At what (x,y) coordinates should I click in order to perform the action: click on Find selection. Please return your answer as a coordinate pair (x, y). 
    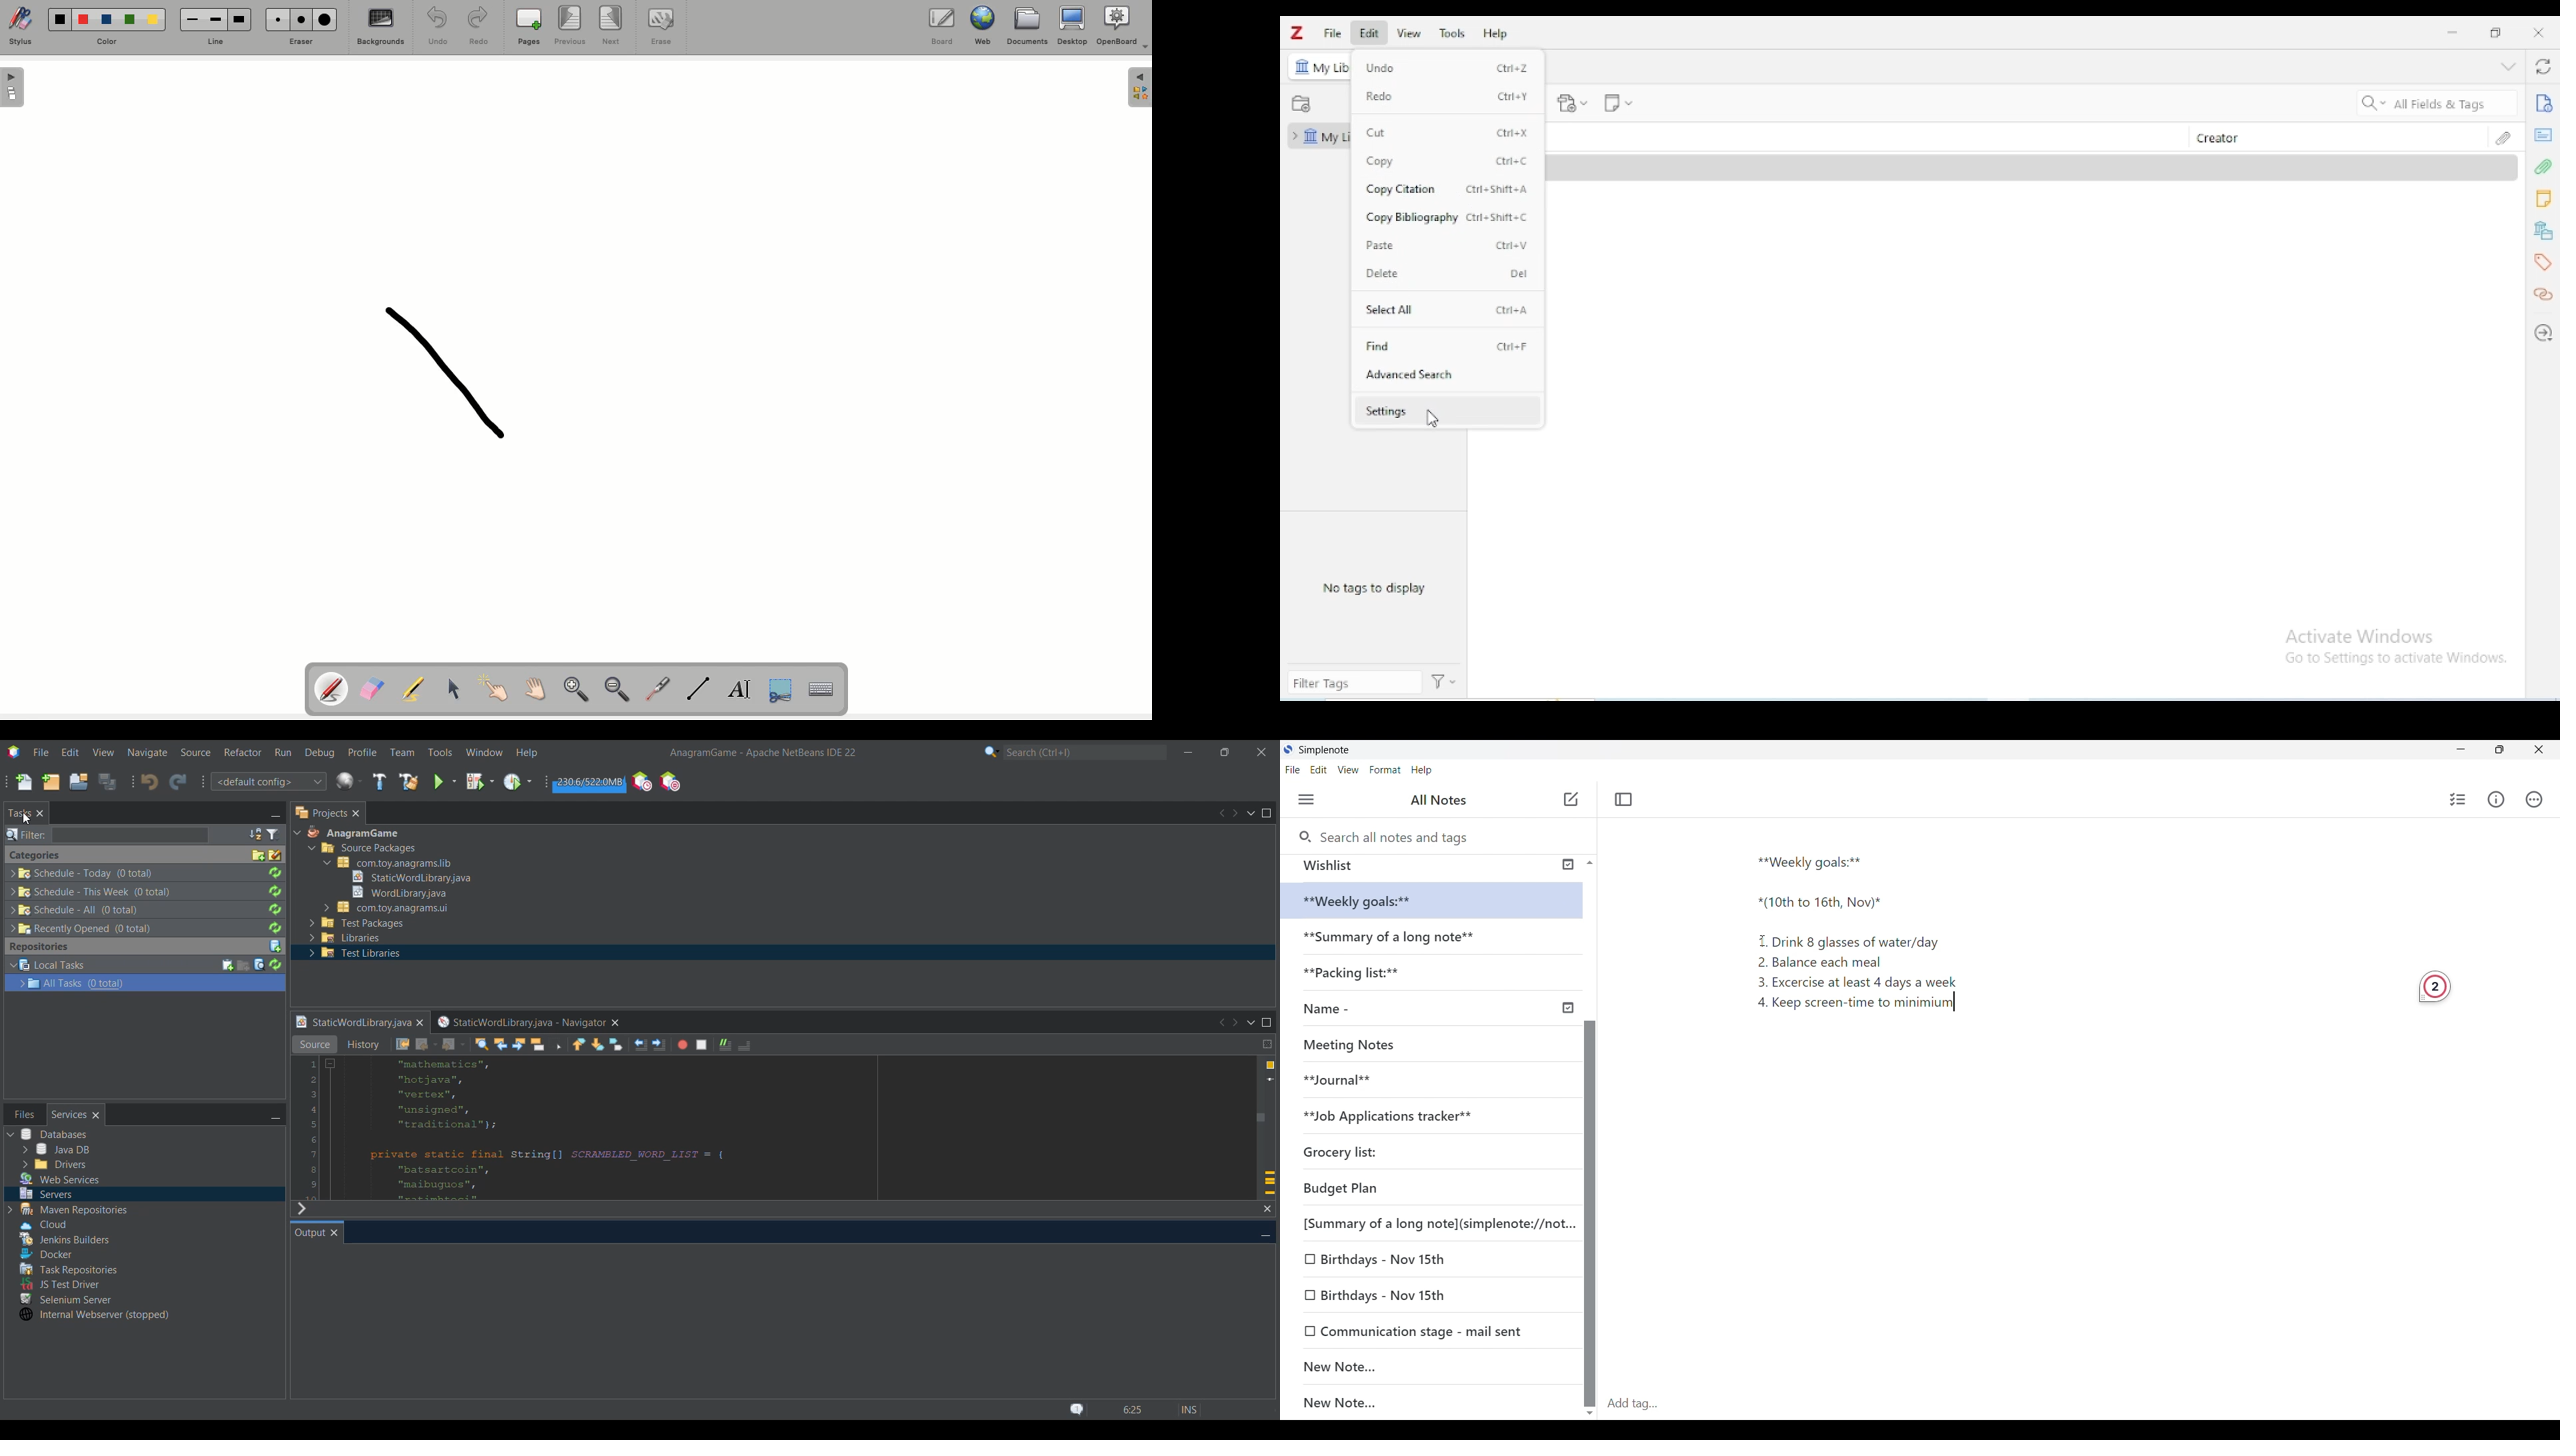
    Looking at the image, I should click on (482, 1044).